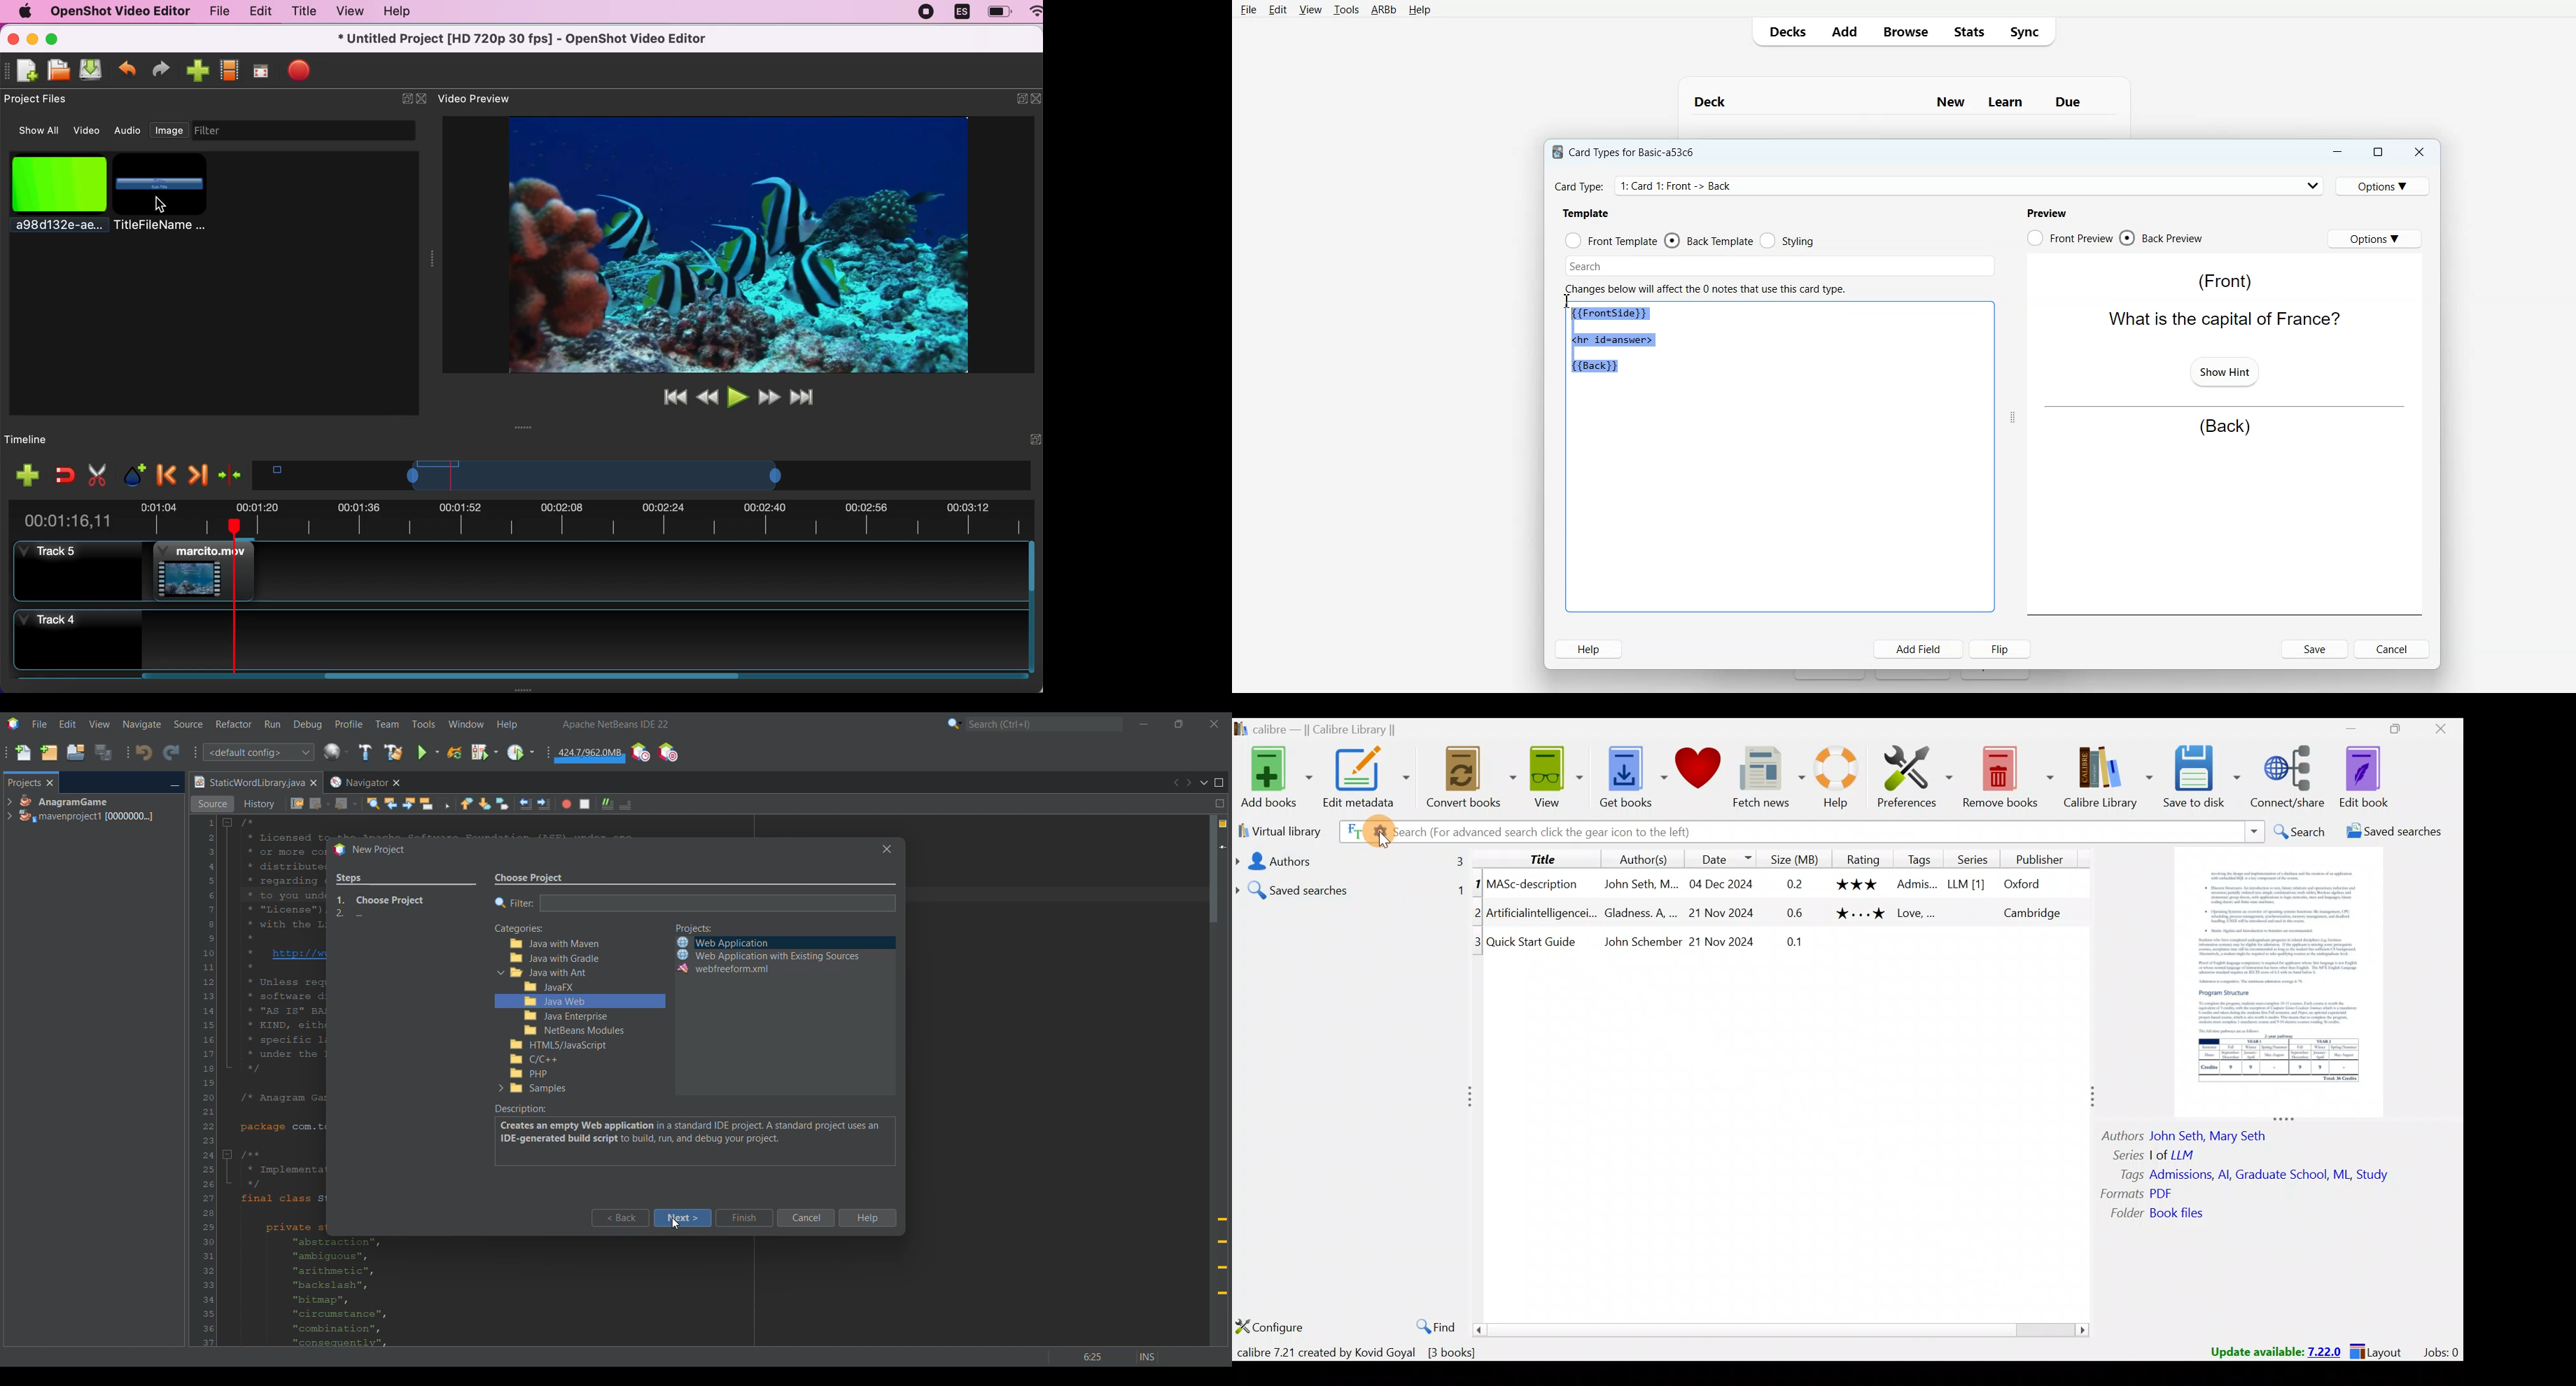  What do you see at coordinates (2438, 732) in the screenshot?
I see `Close` at bounding box center [2438, 732].